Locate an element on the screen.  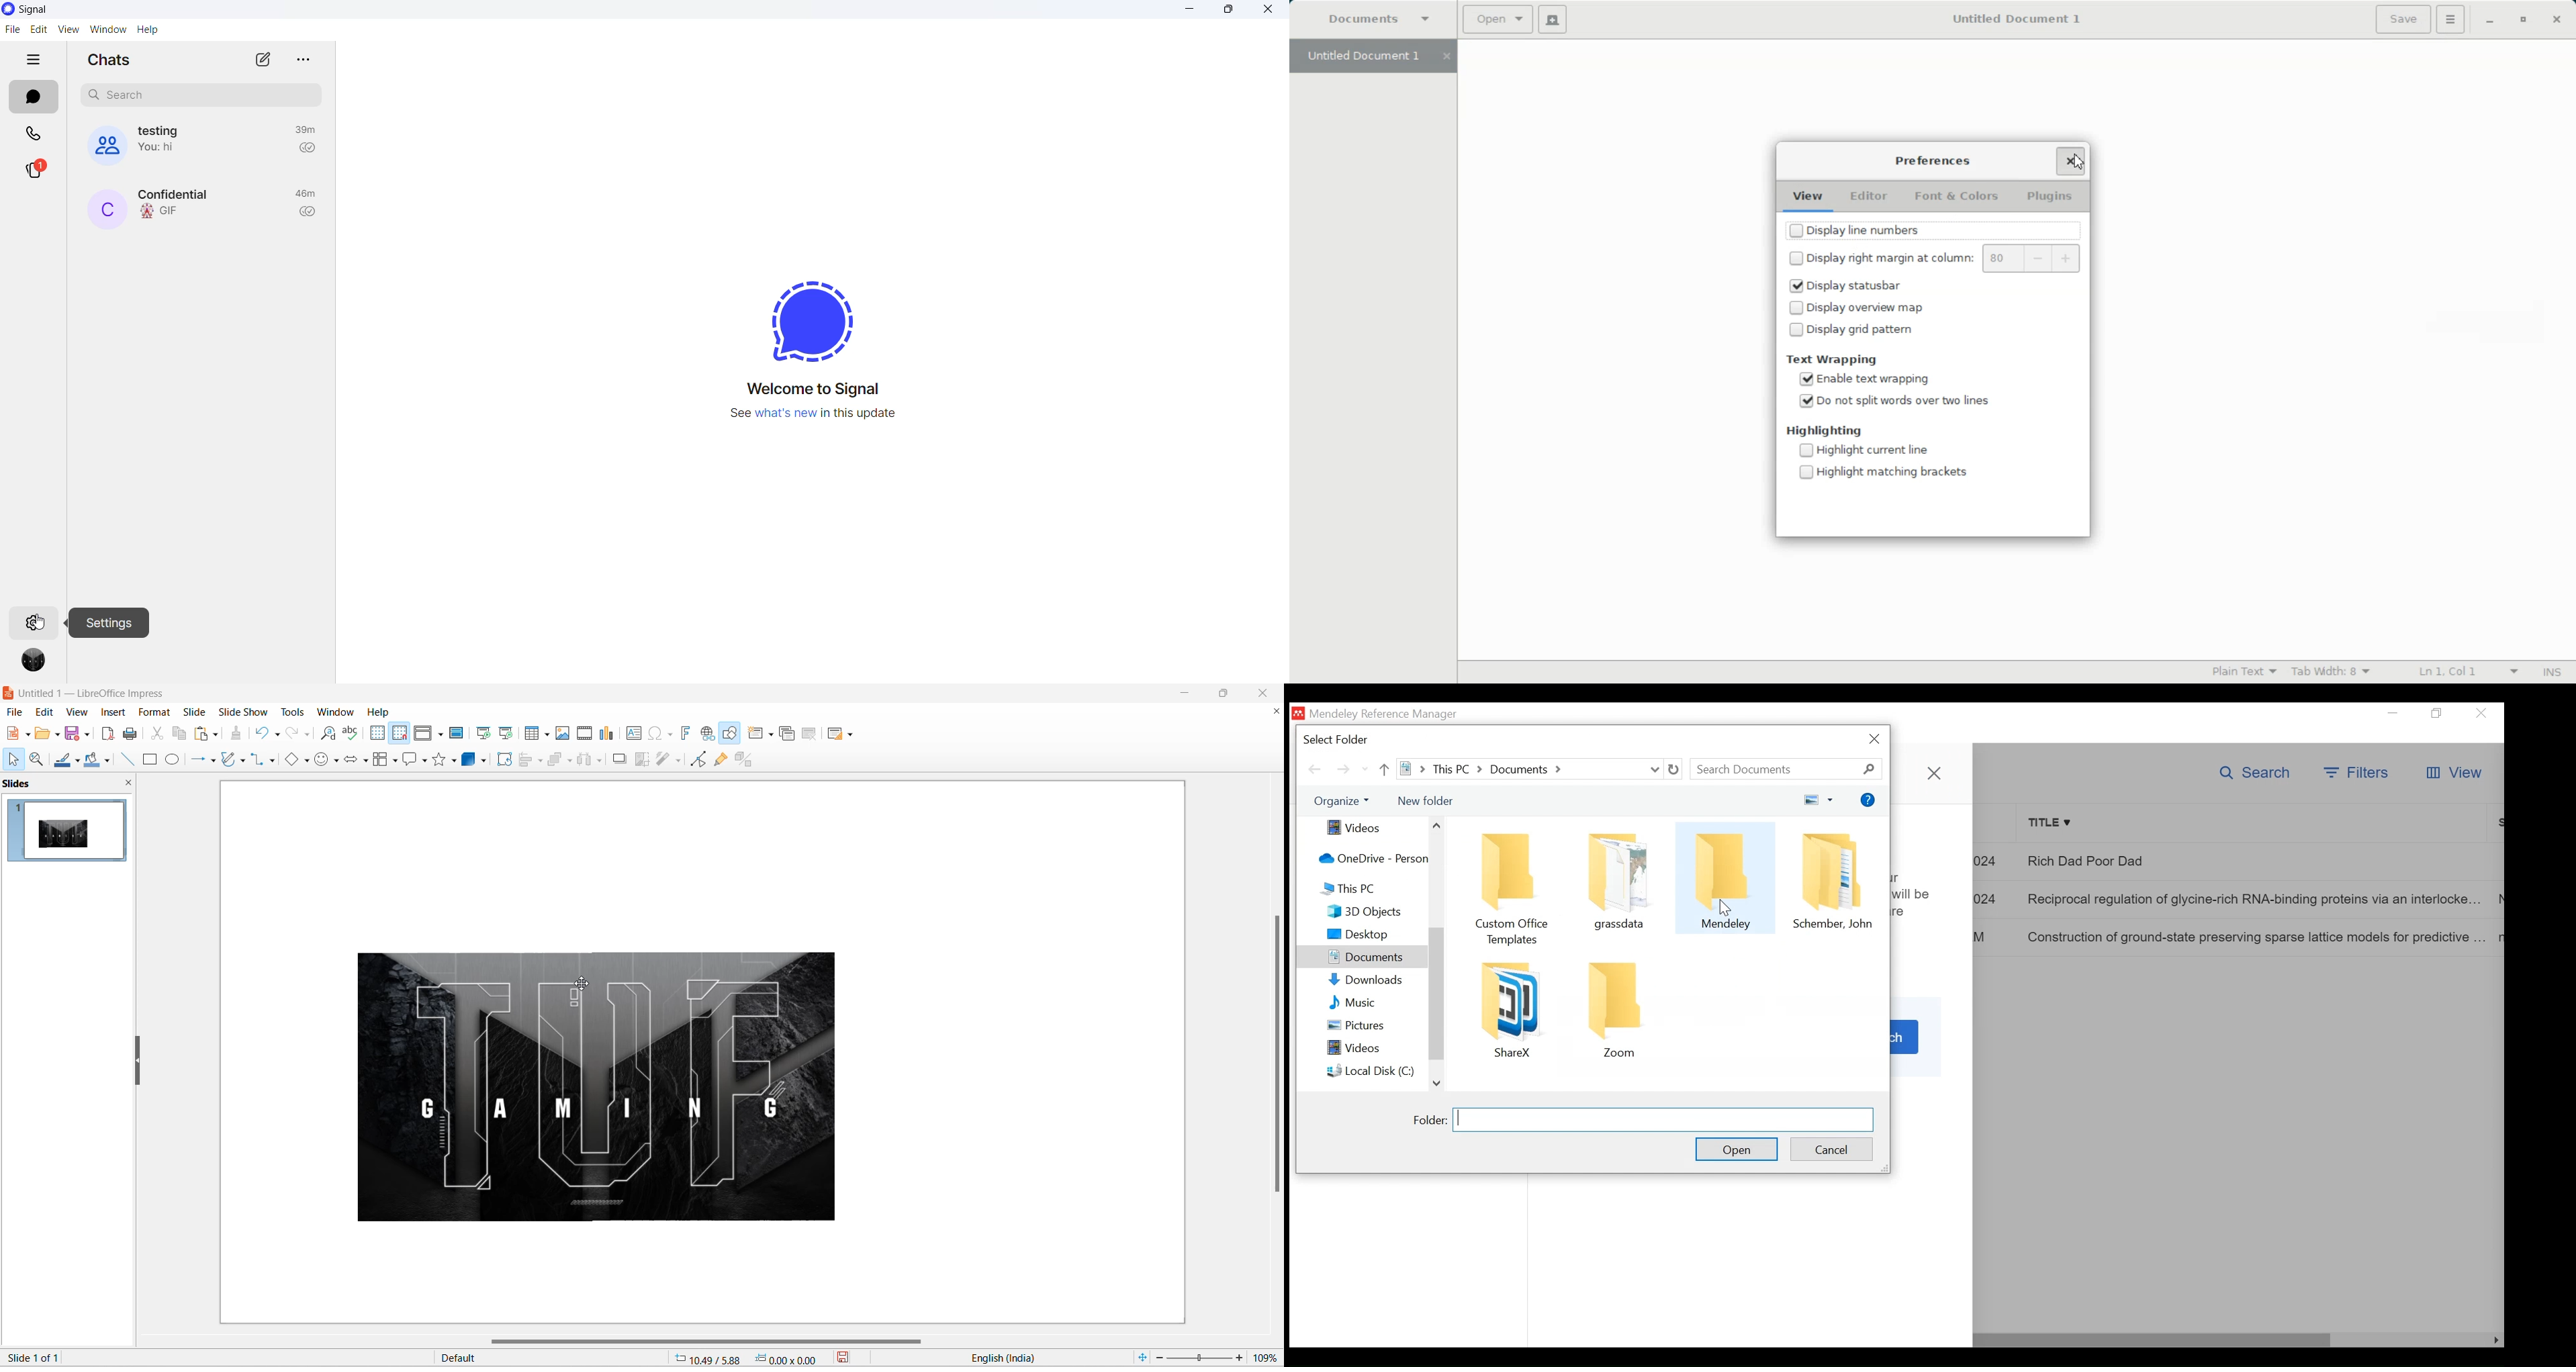
spelling is located at coordinates (351, 734).